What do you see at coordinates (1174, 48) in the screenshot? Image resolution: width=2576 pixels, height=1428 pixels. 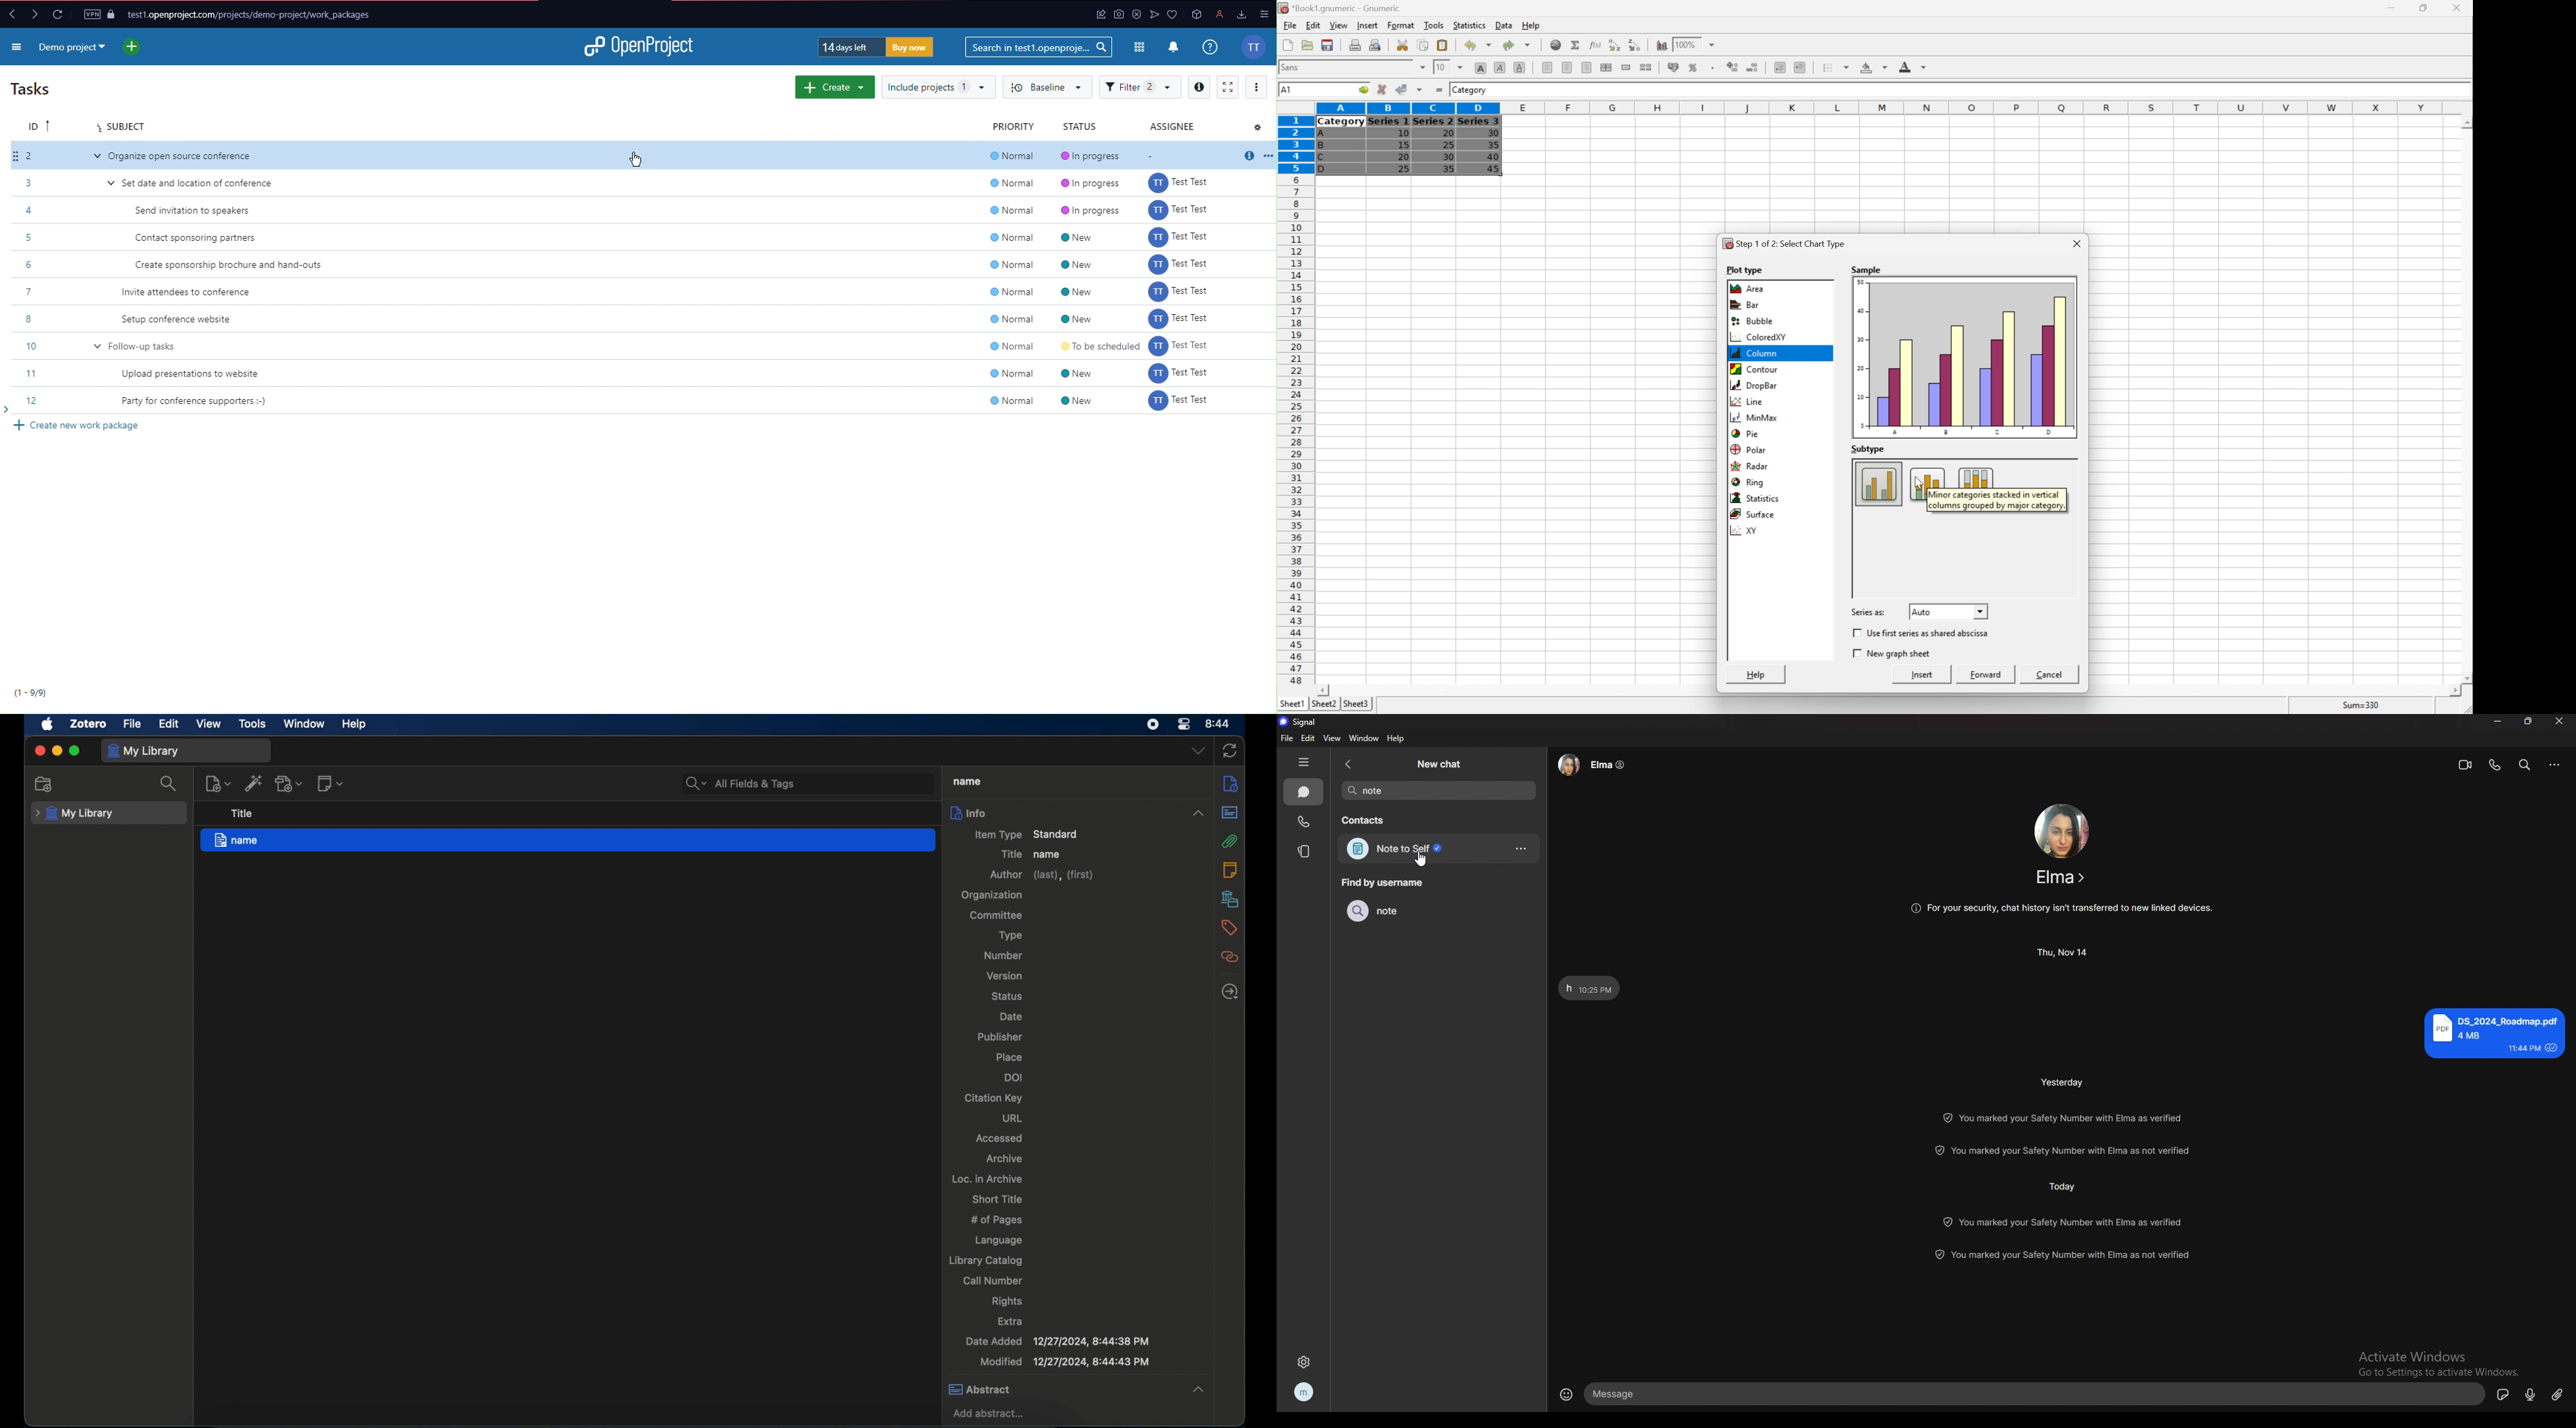 I see `Notifications` at bounding box center [1174, 48].